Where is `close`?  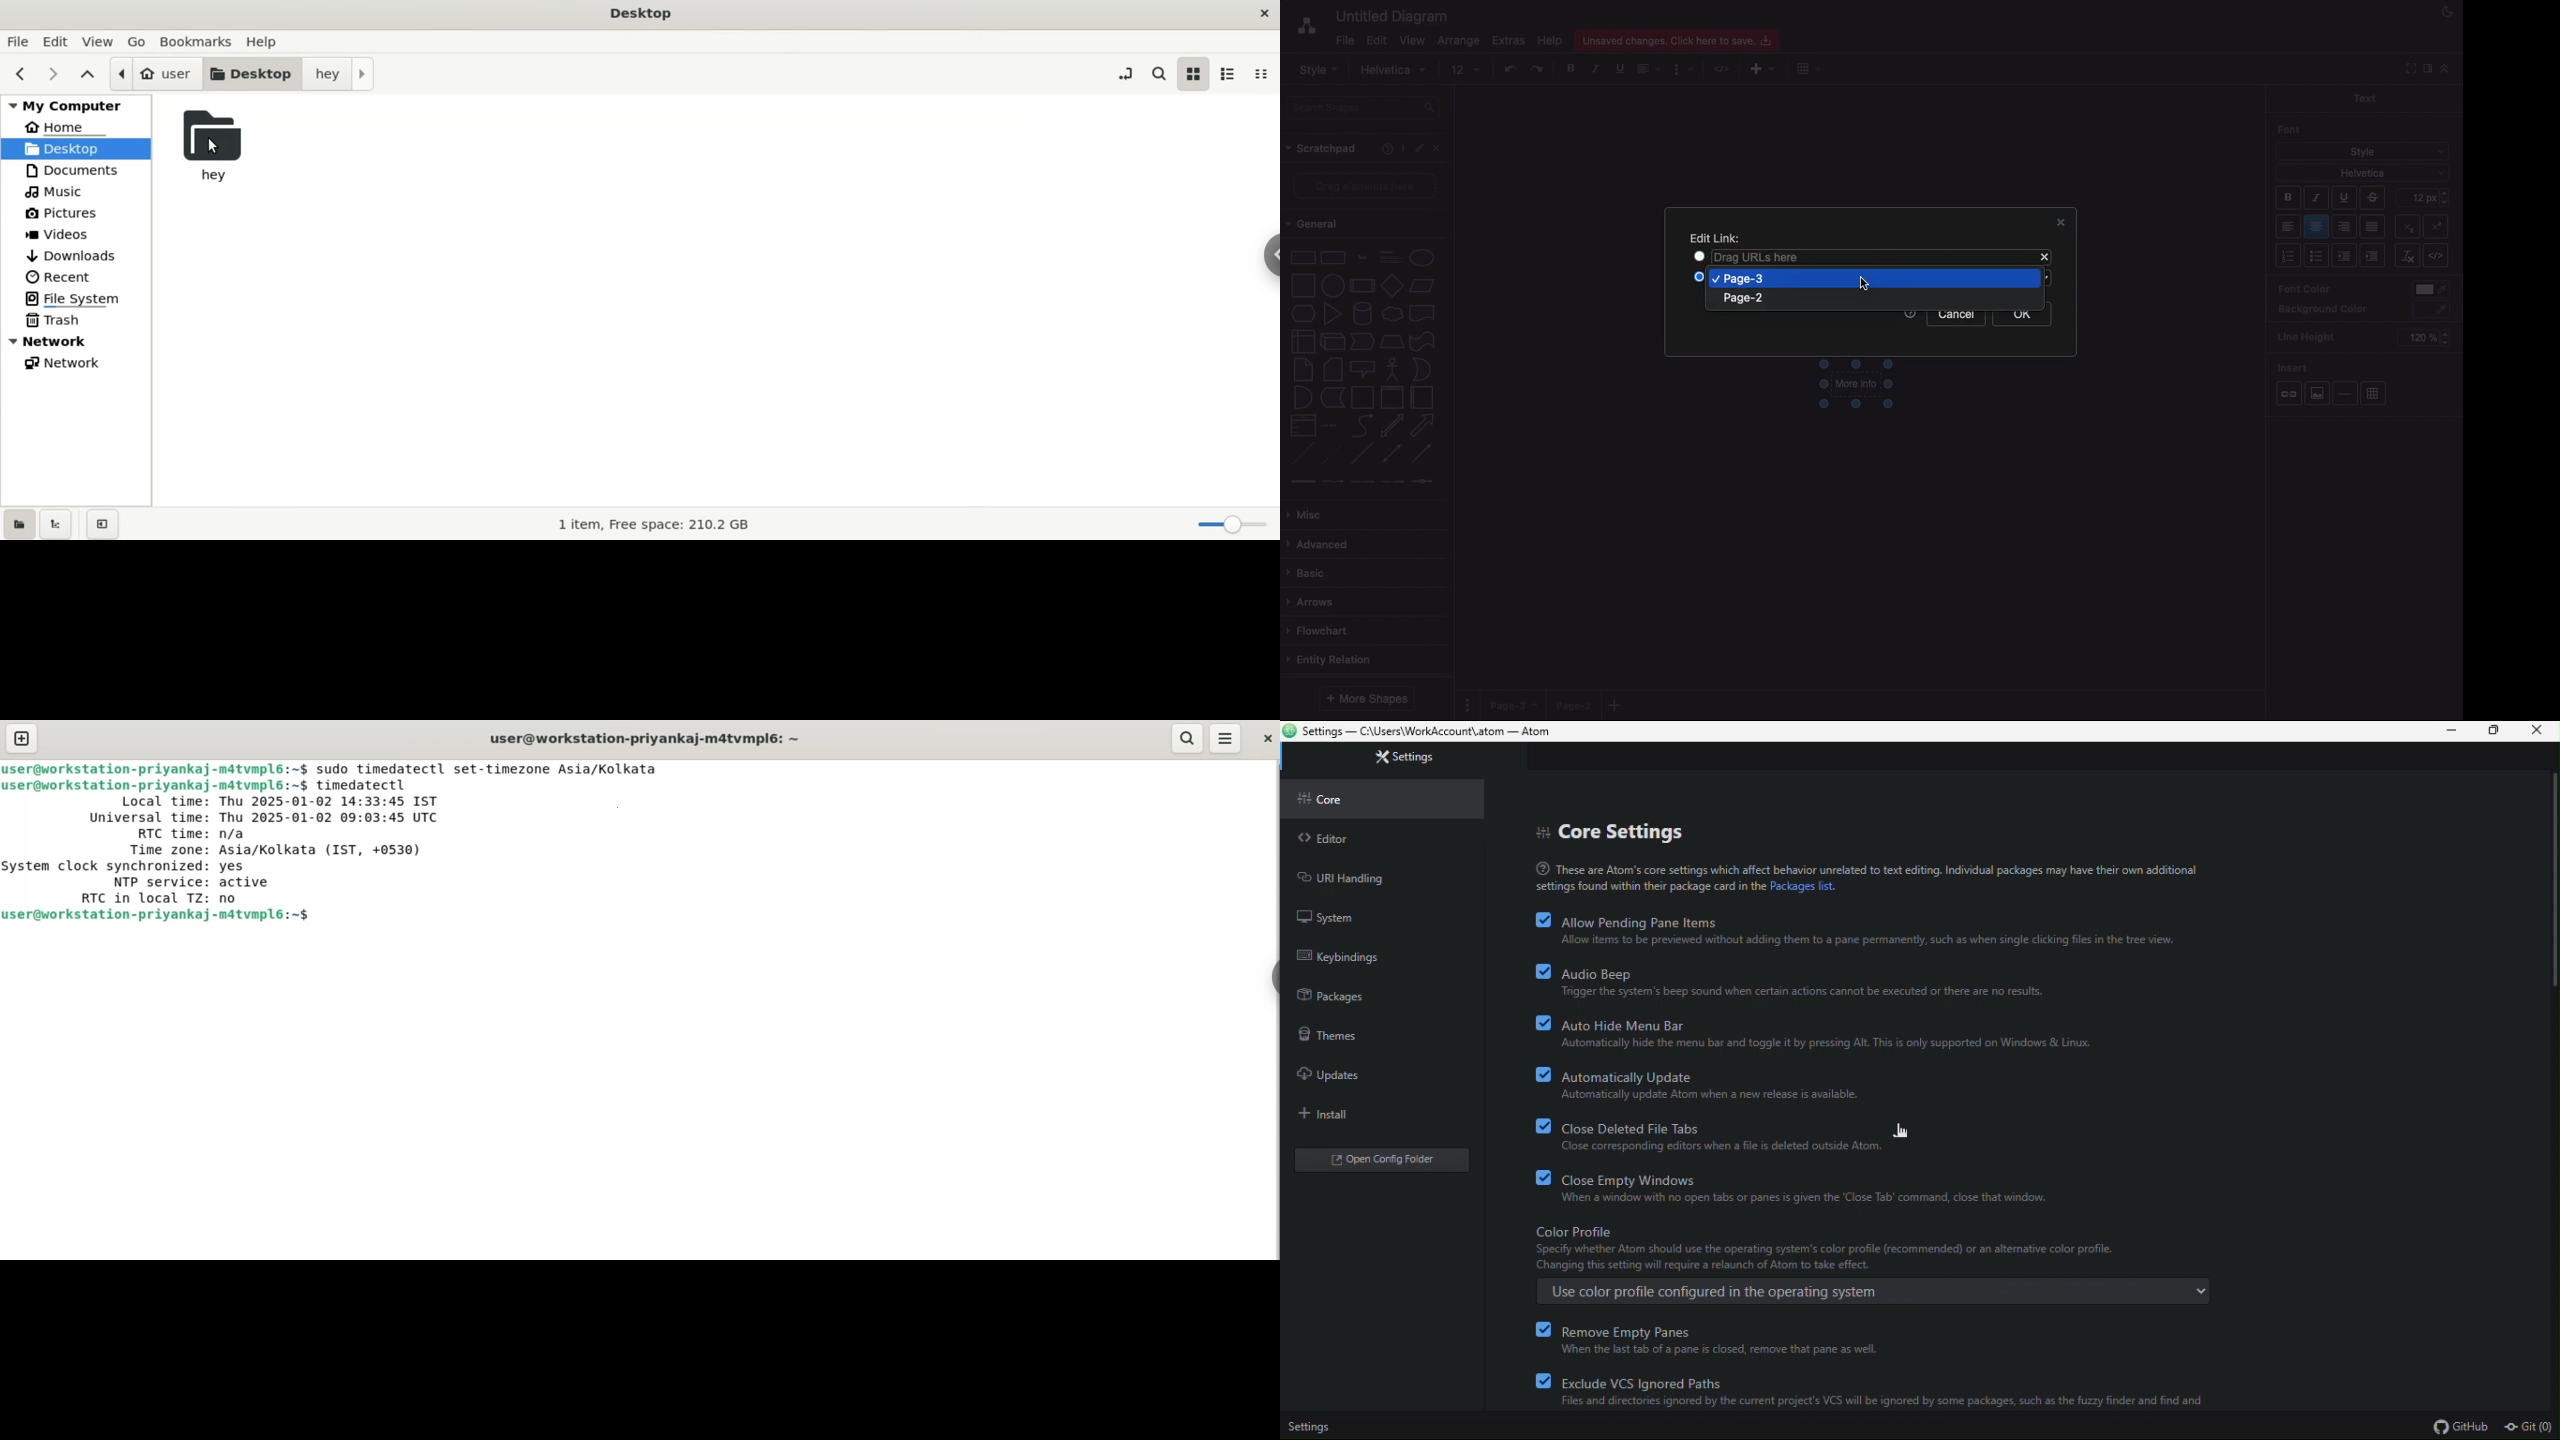
close is located at coordinates (2535, 731).